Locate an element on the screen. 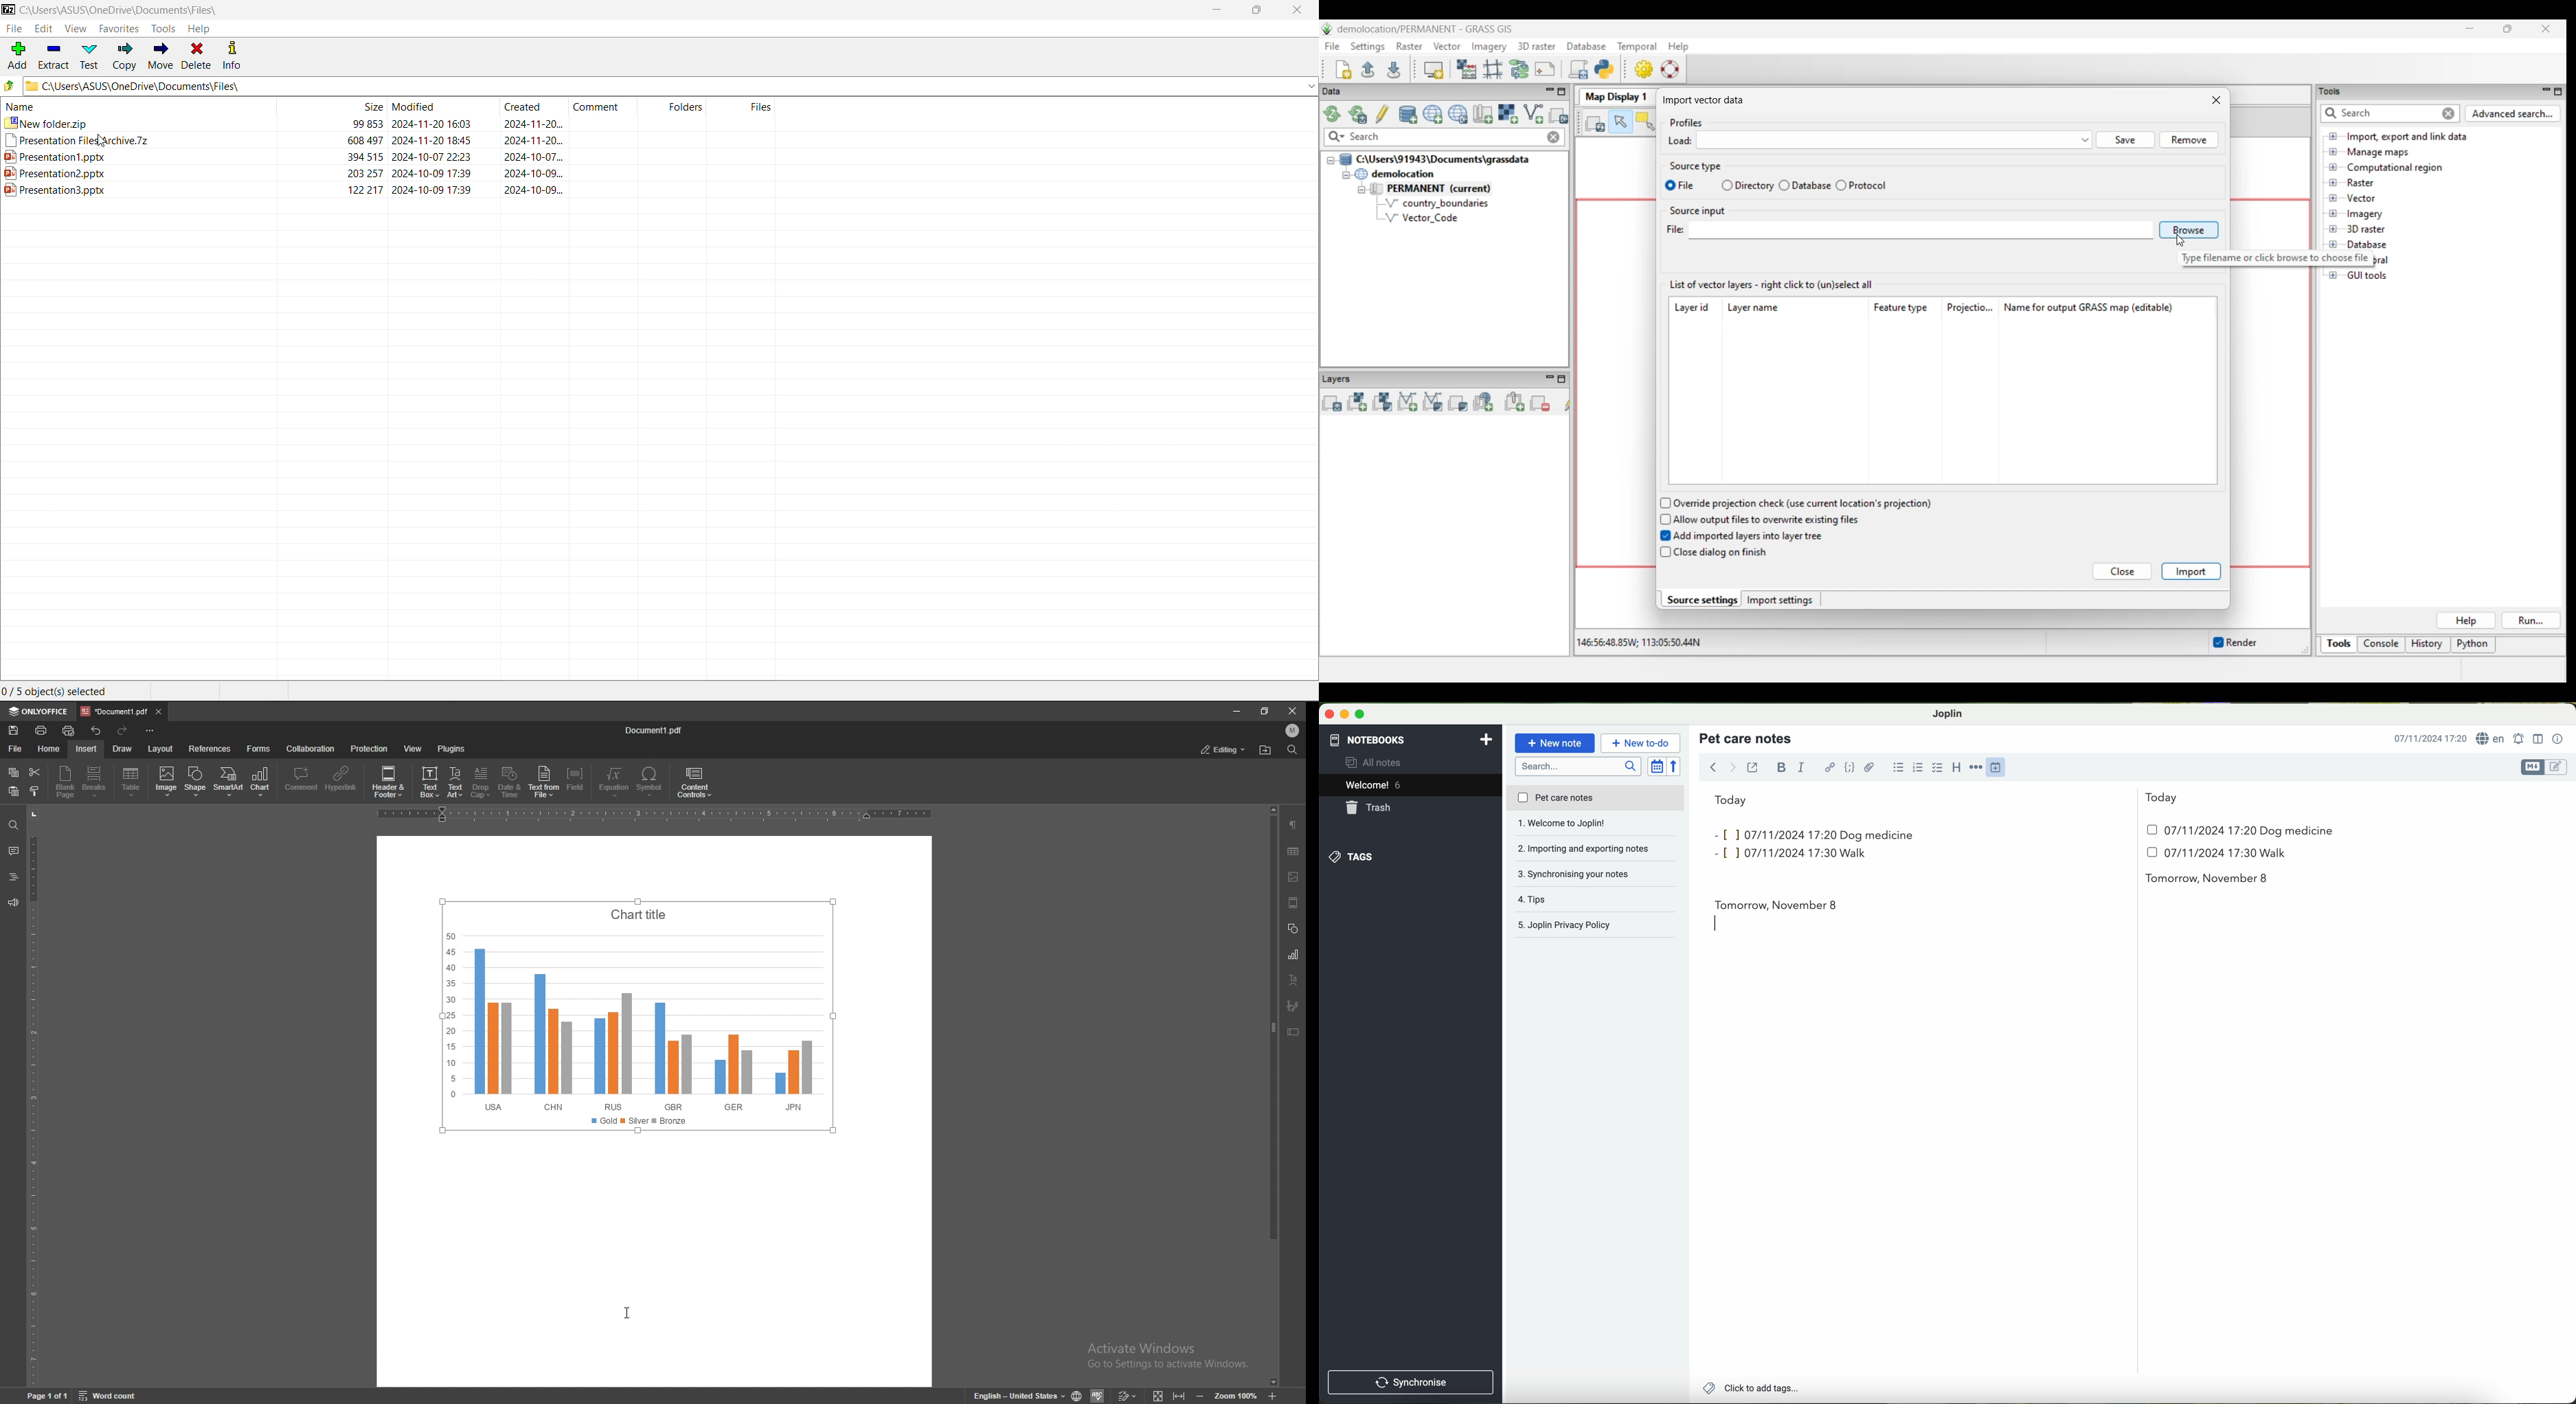 Image resolution: width=2576 pixels, height=1428 pixels. navigation arrows is located at coordinates (1721, 767).